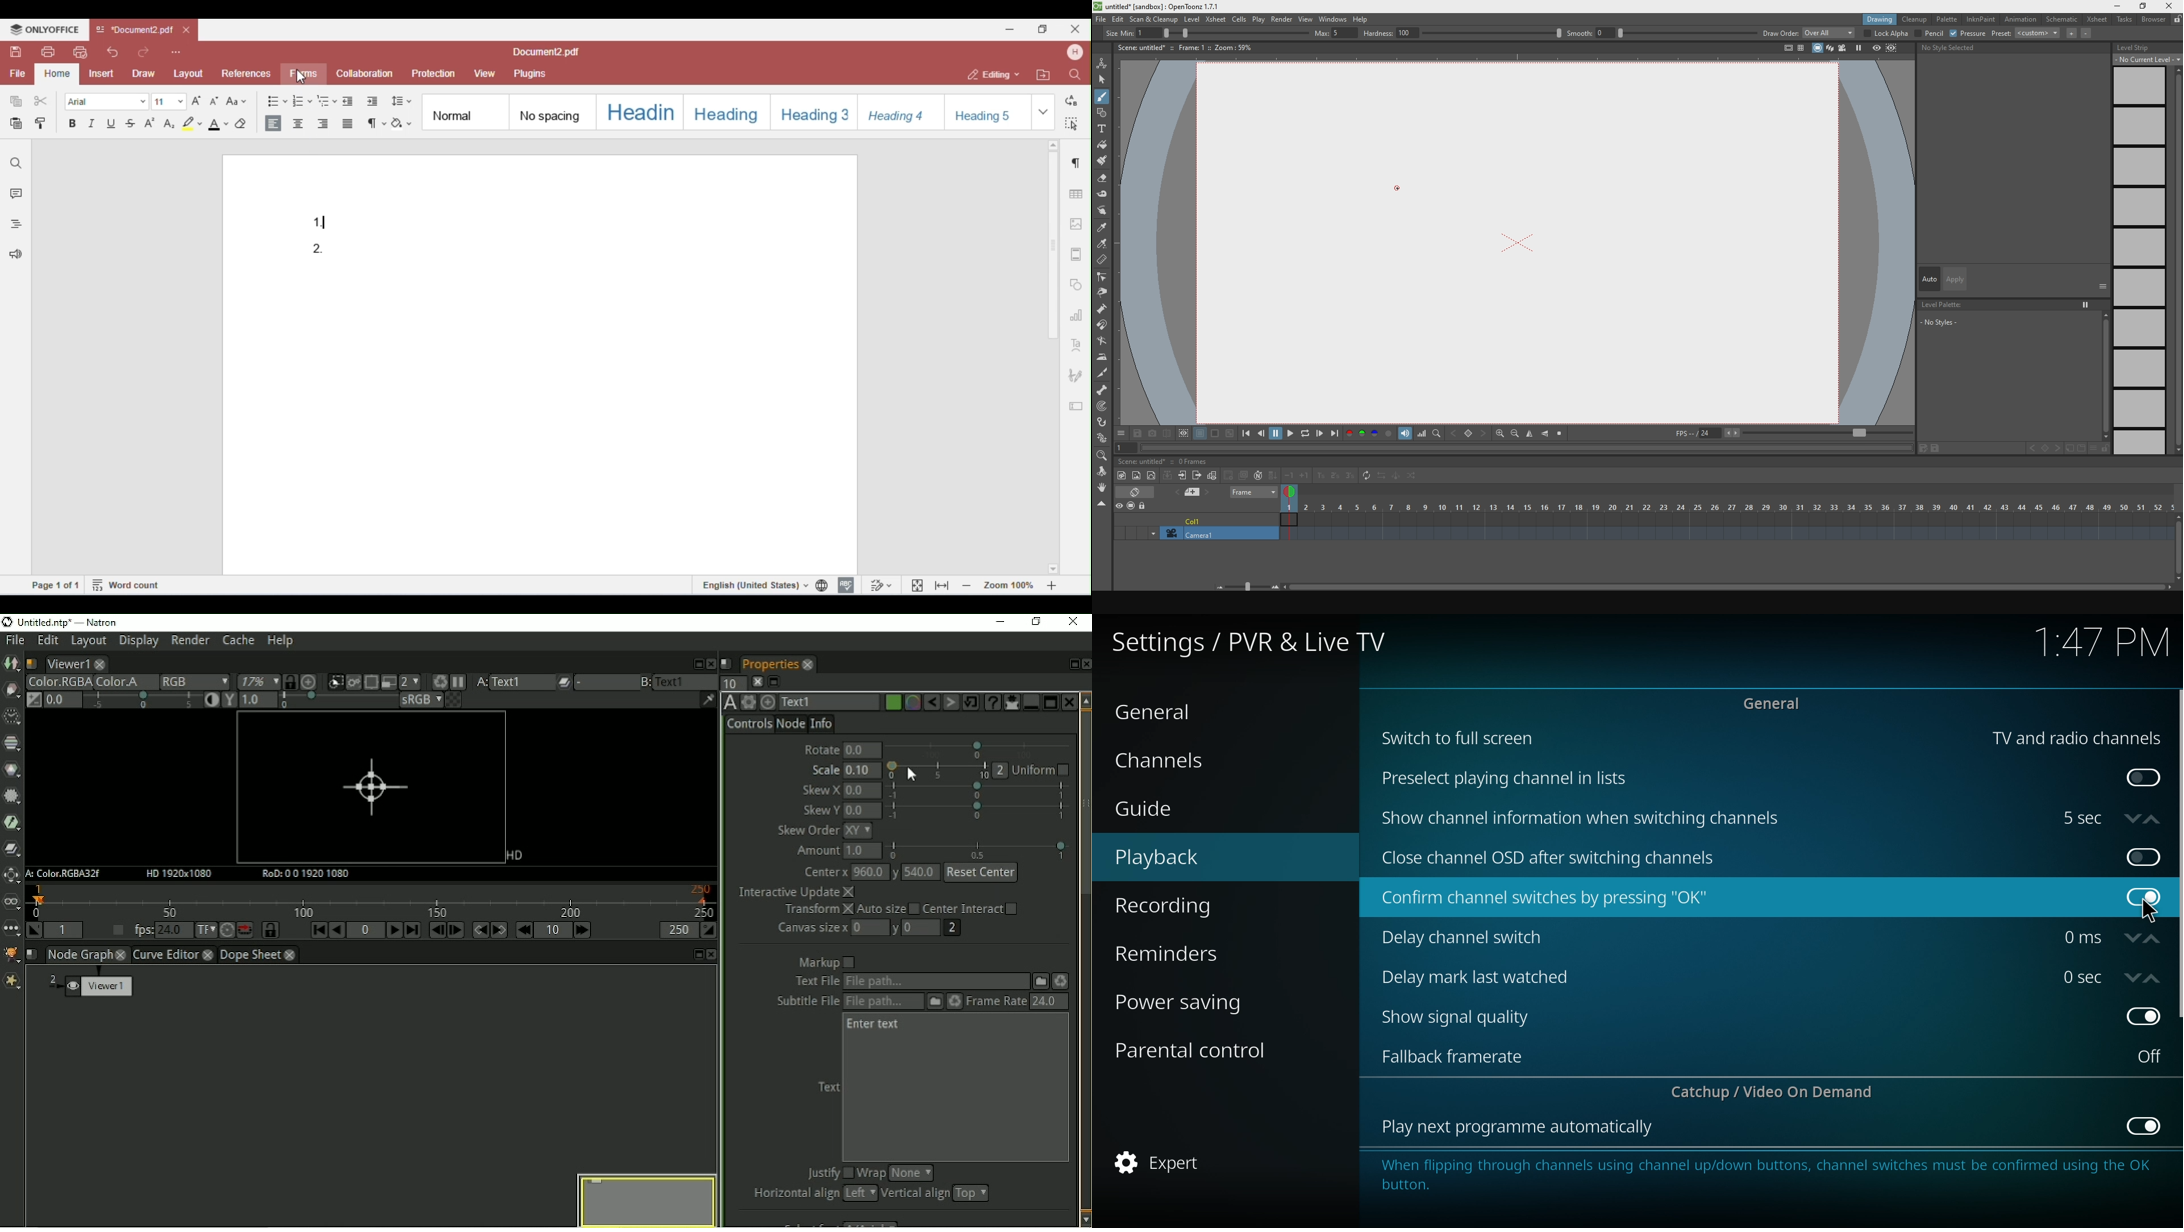 Image resolution: width=2184 pixels, height=1232 pixels. Describe the element at coordinates (2150, 1056) in the screenshot. I see `on` at that location.